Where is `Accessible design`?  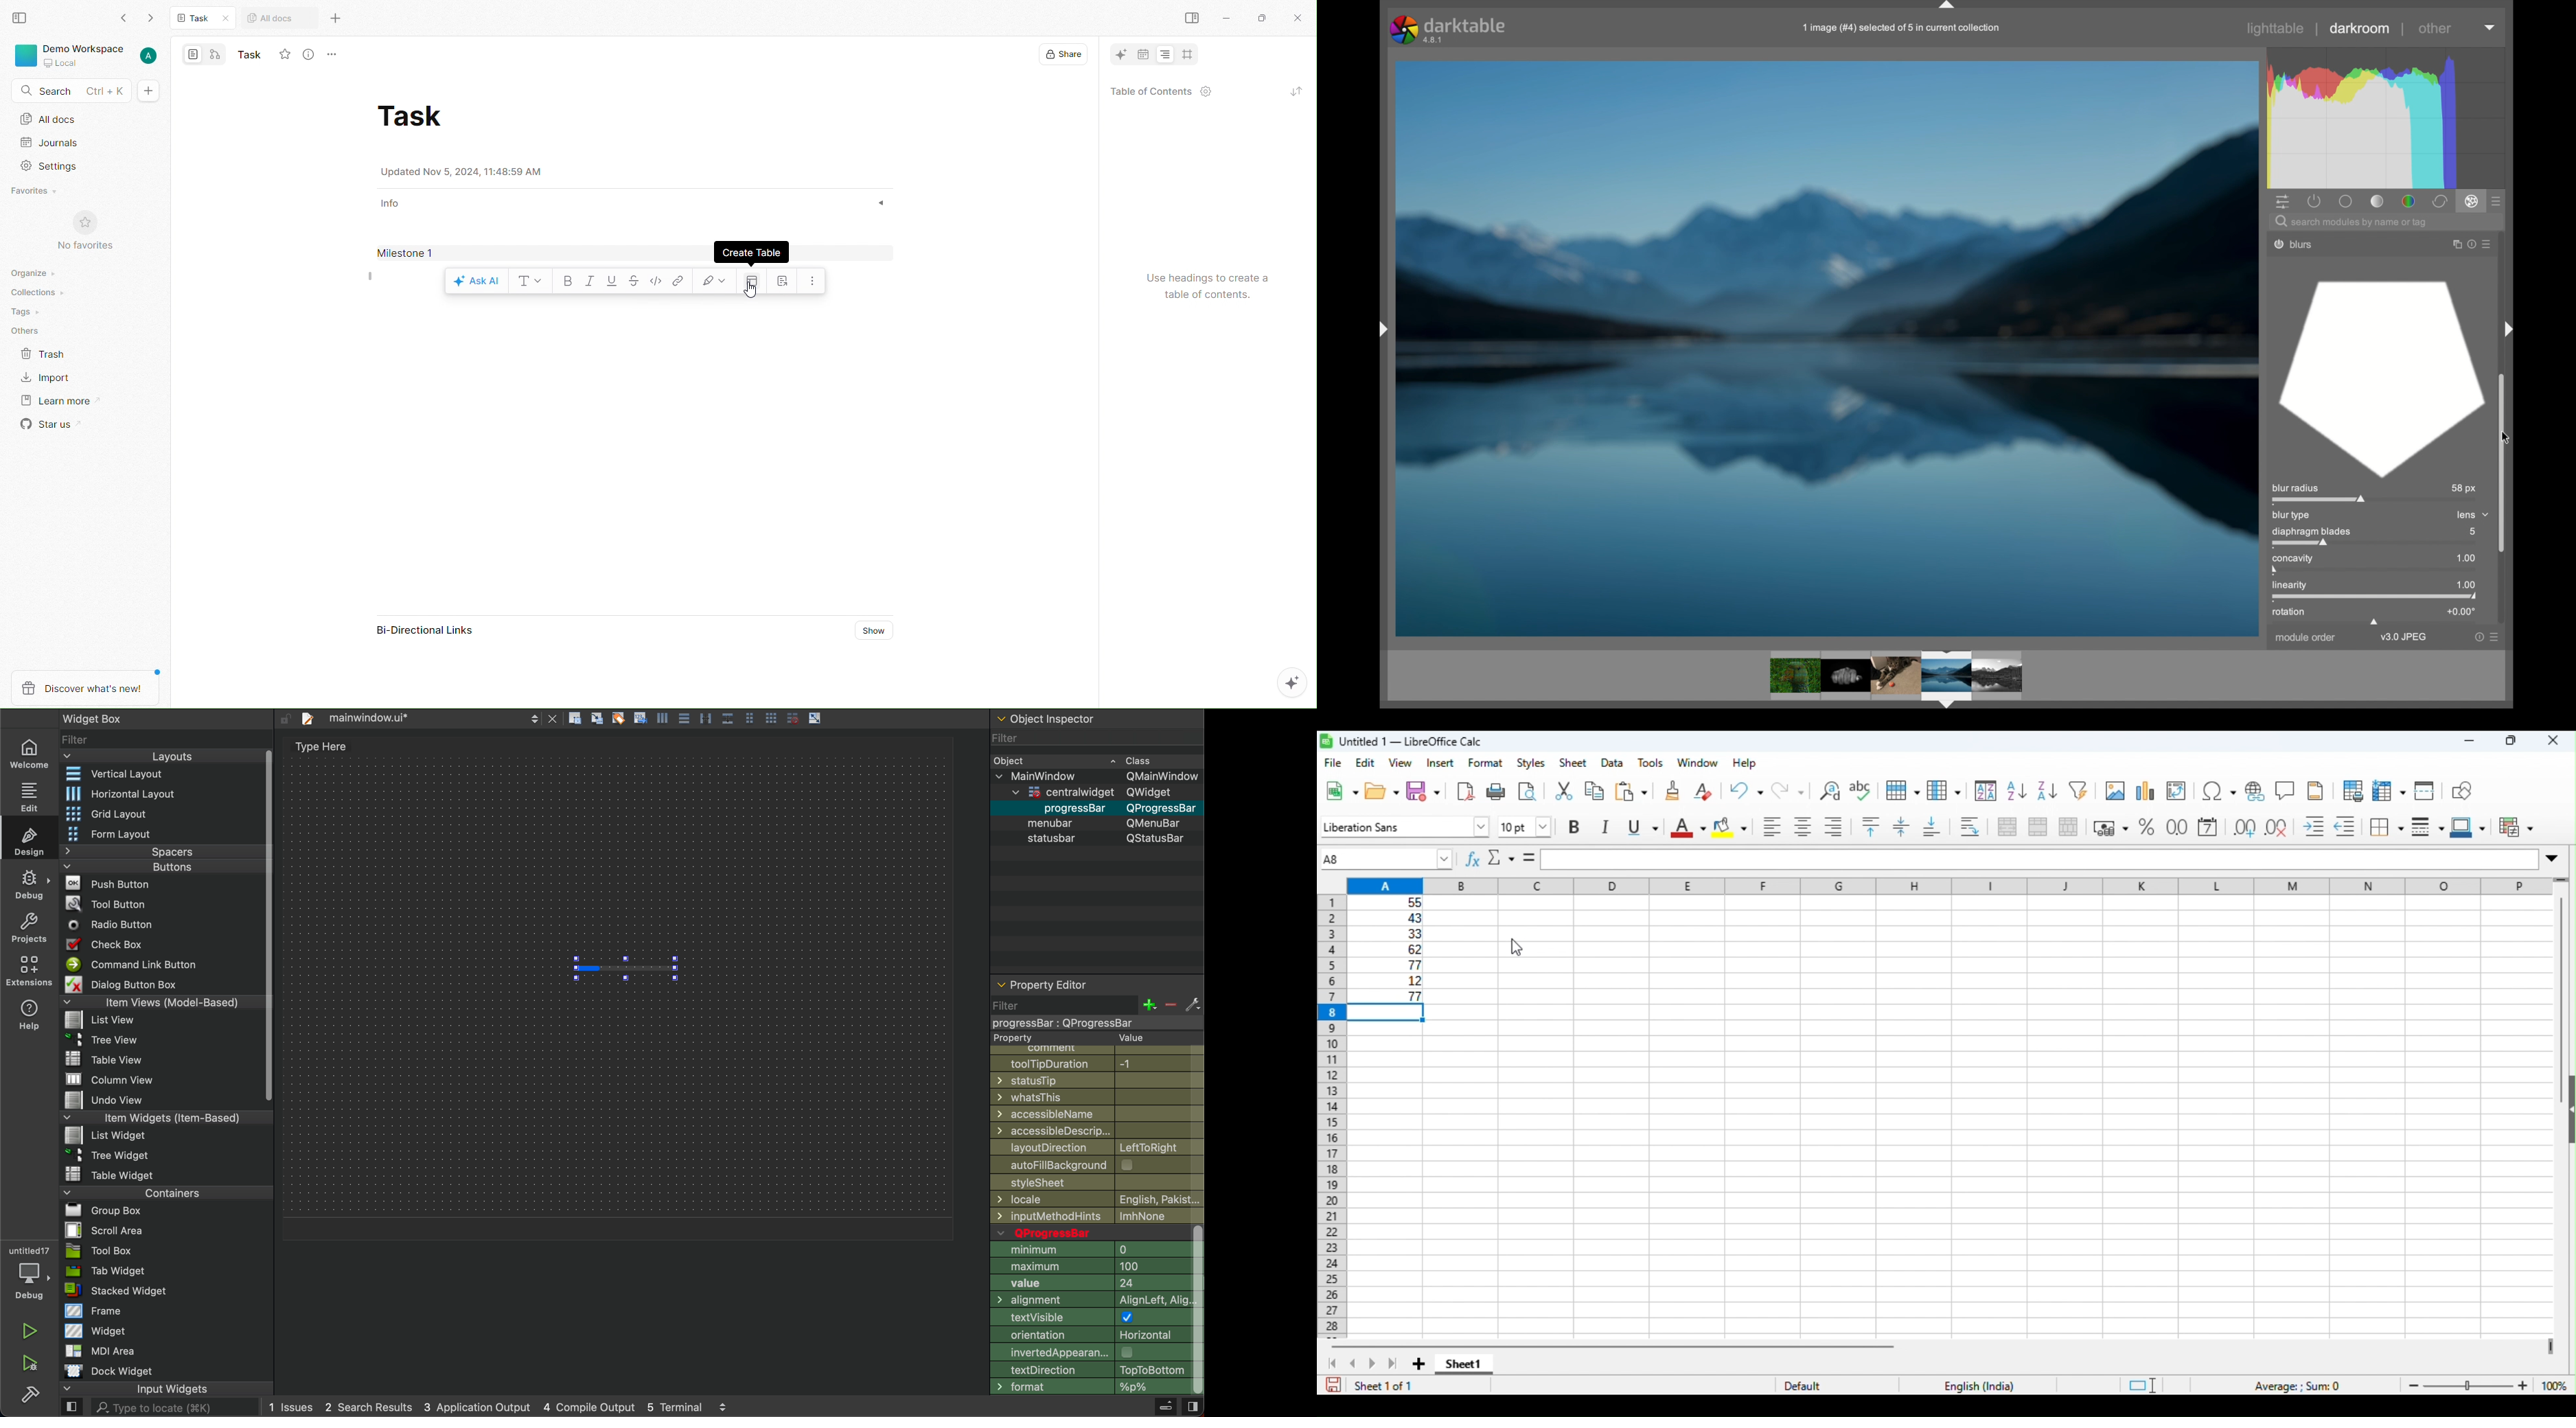 Accessible design is located at coordinates (1098, 1131).